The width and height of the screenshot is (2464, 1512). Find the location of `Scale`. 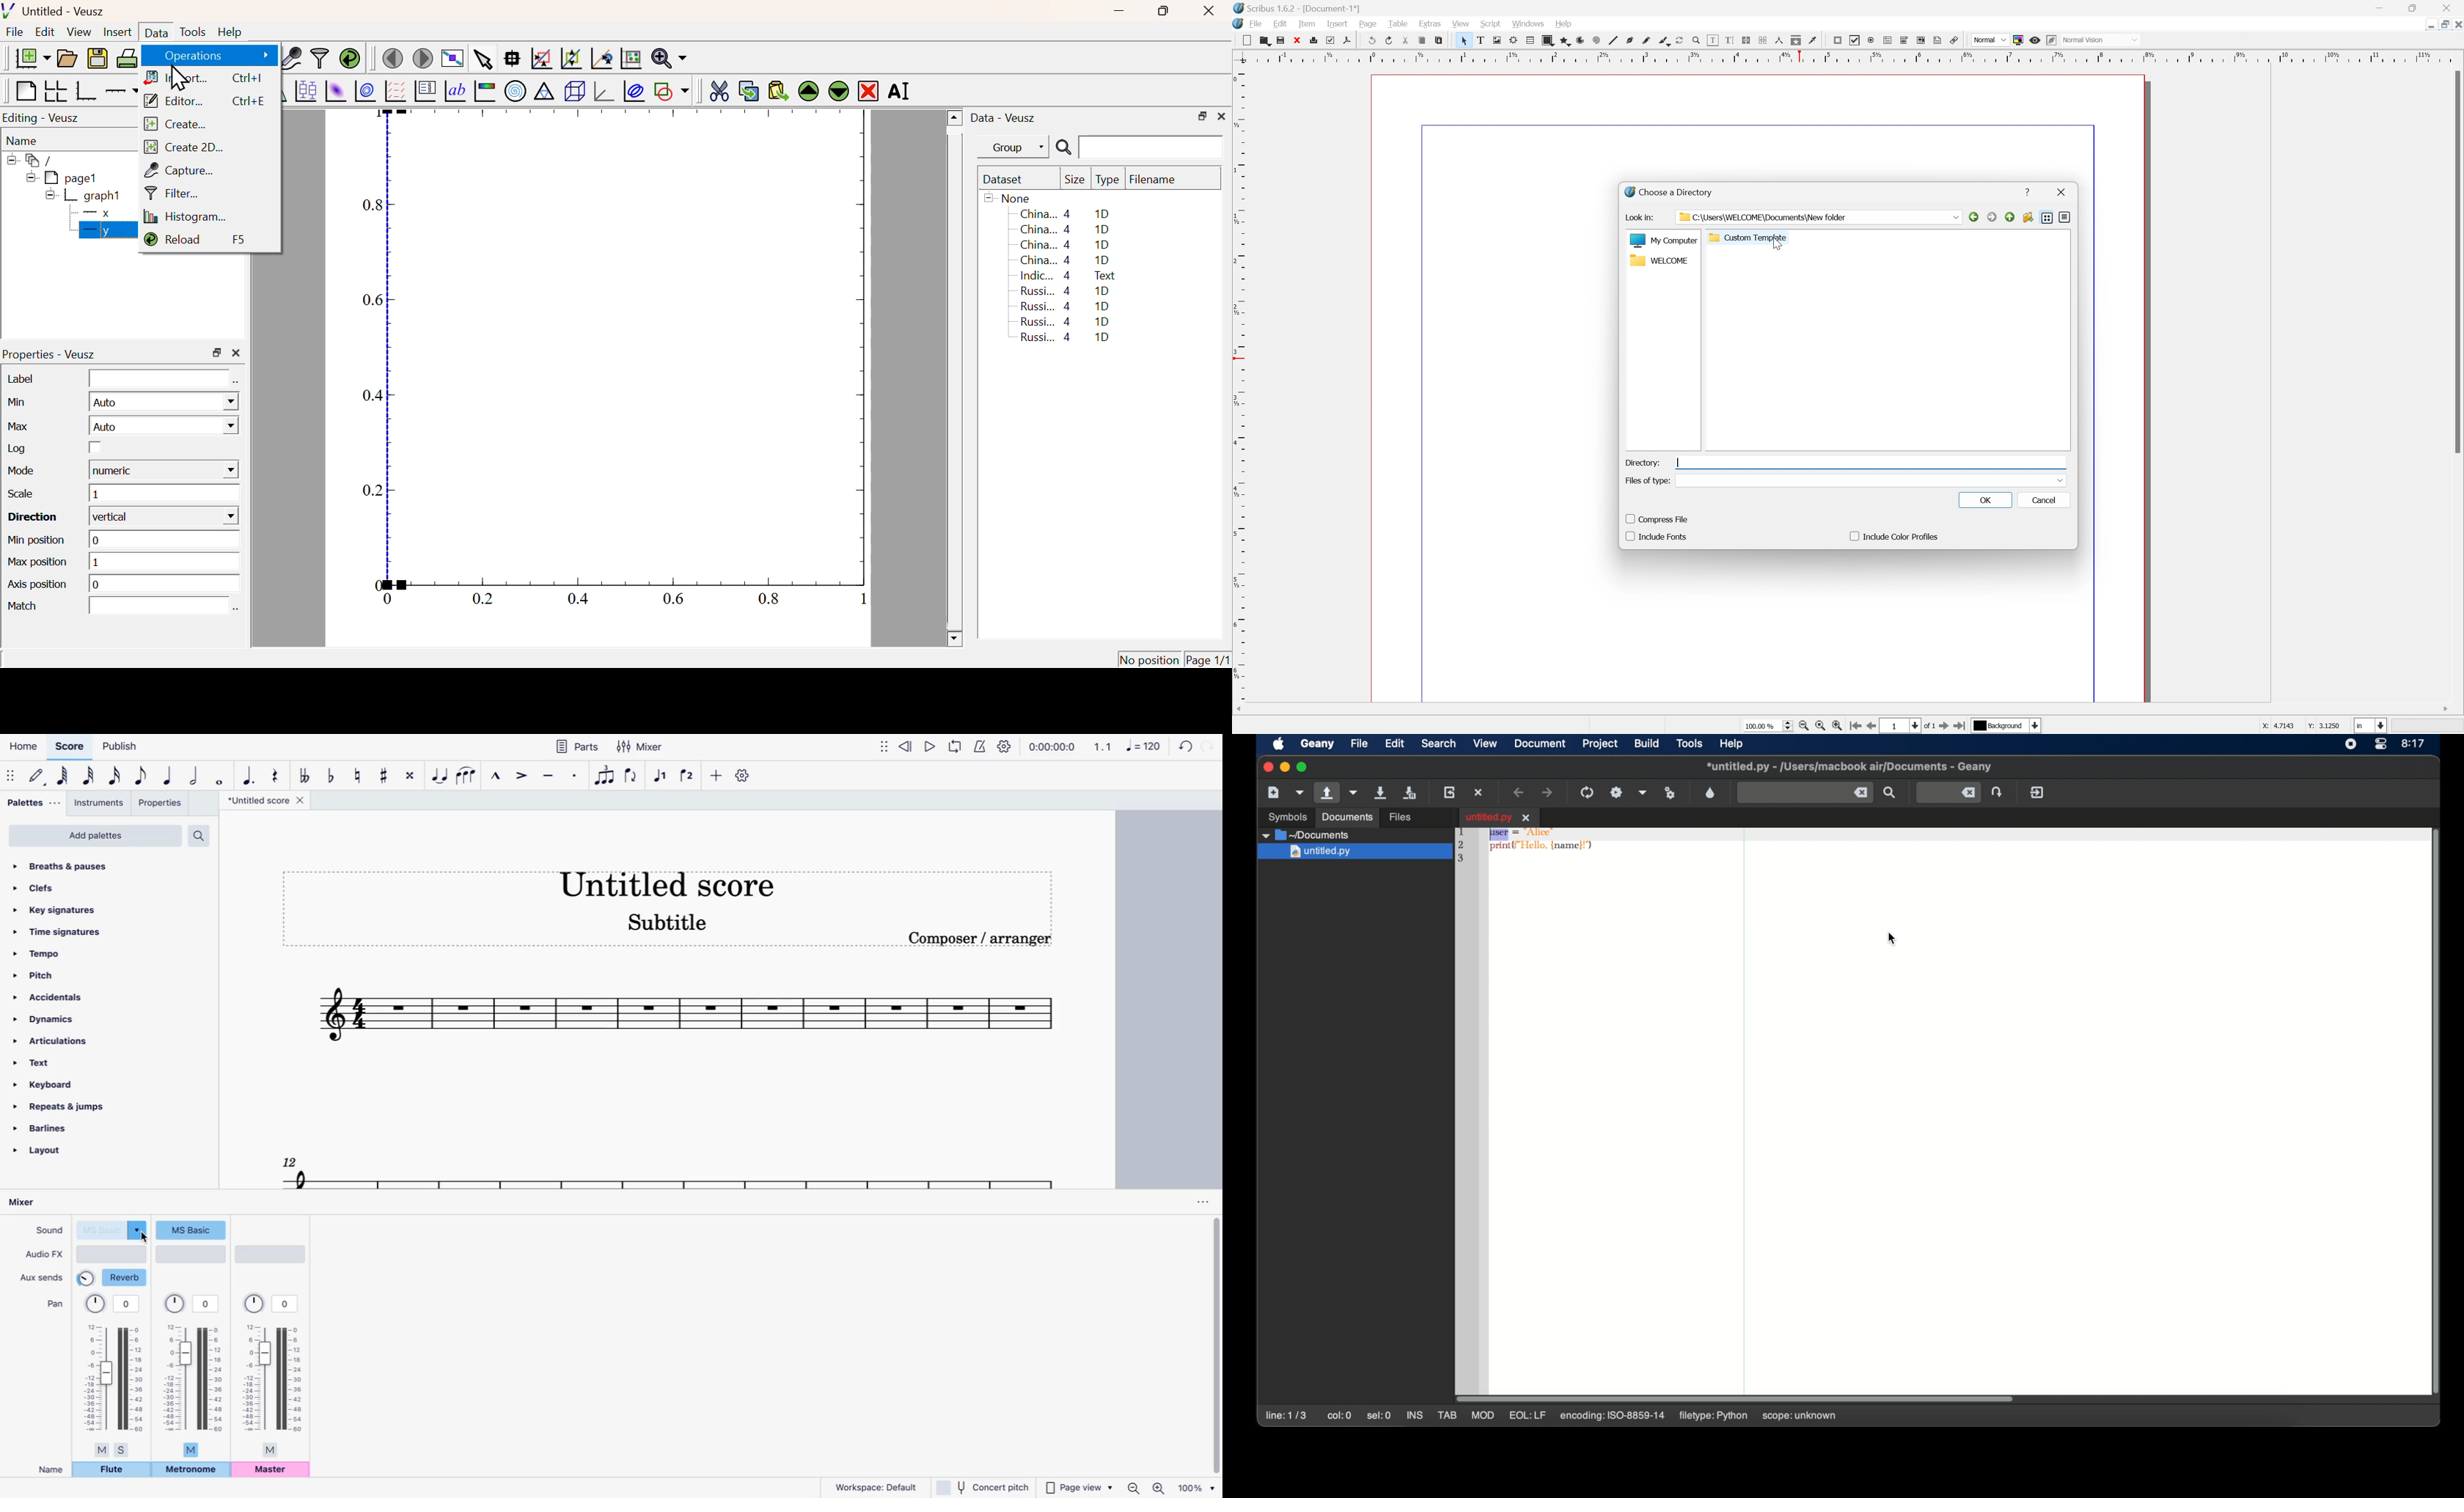

Scale is located at coordinates (1241, 384).